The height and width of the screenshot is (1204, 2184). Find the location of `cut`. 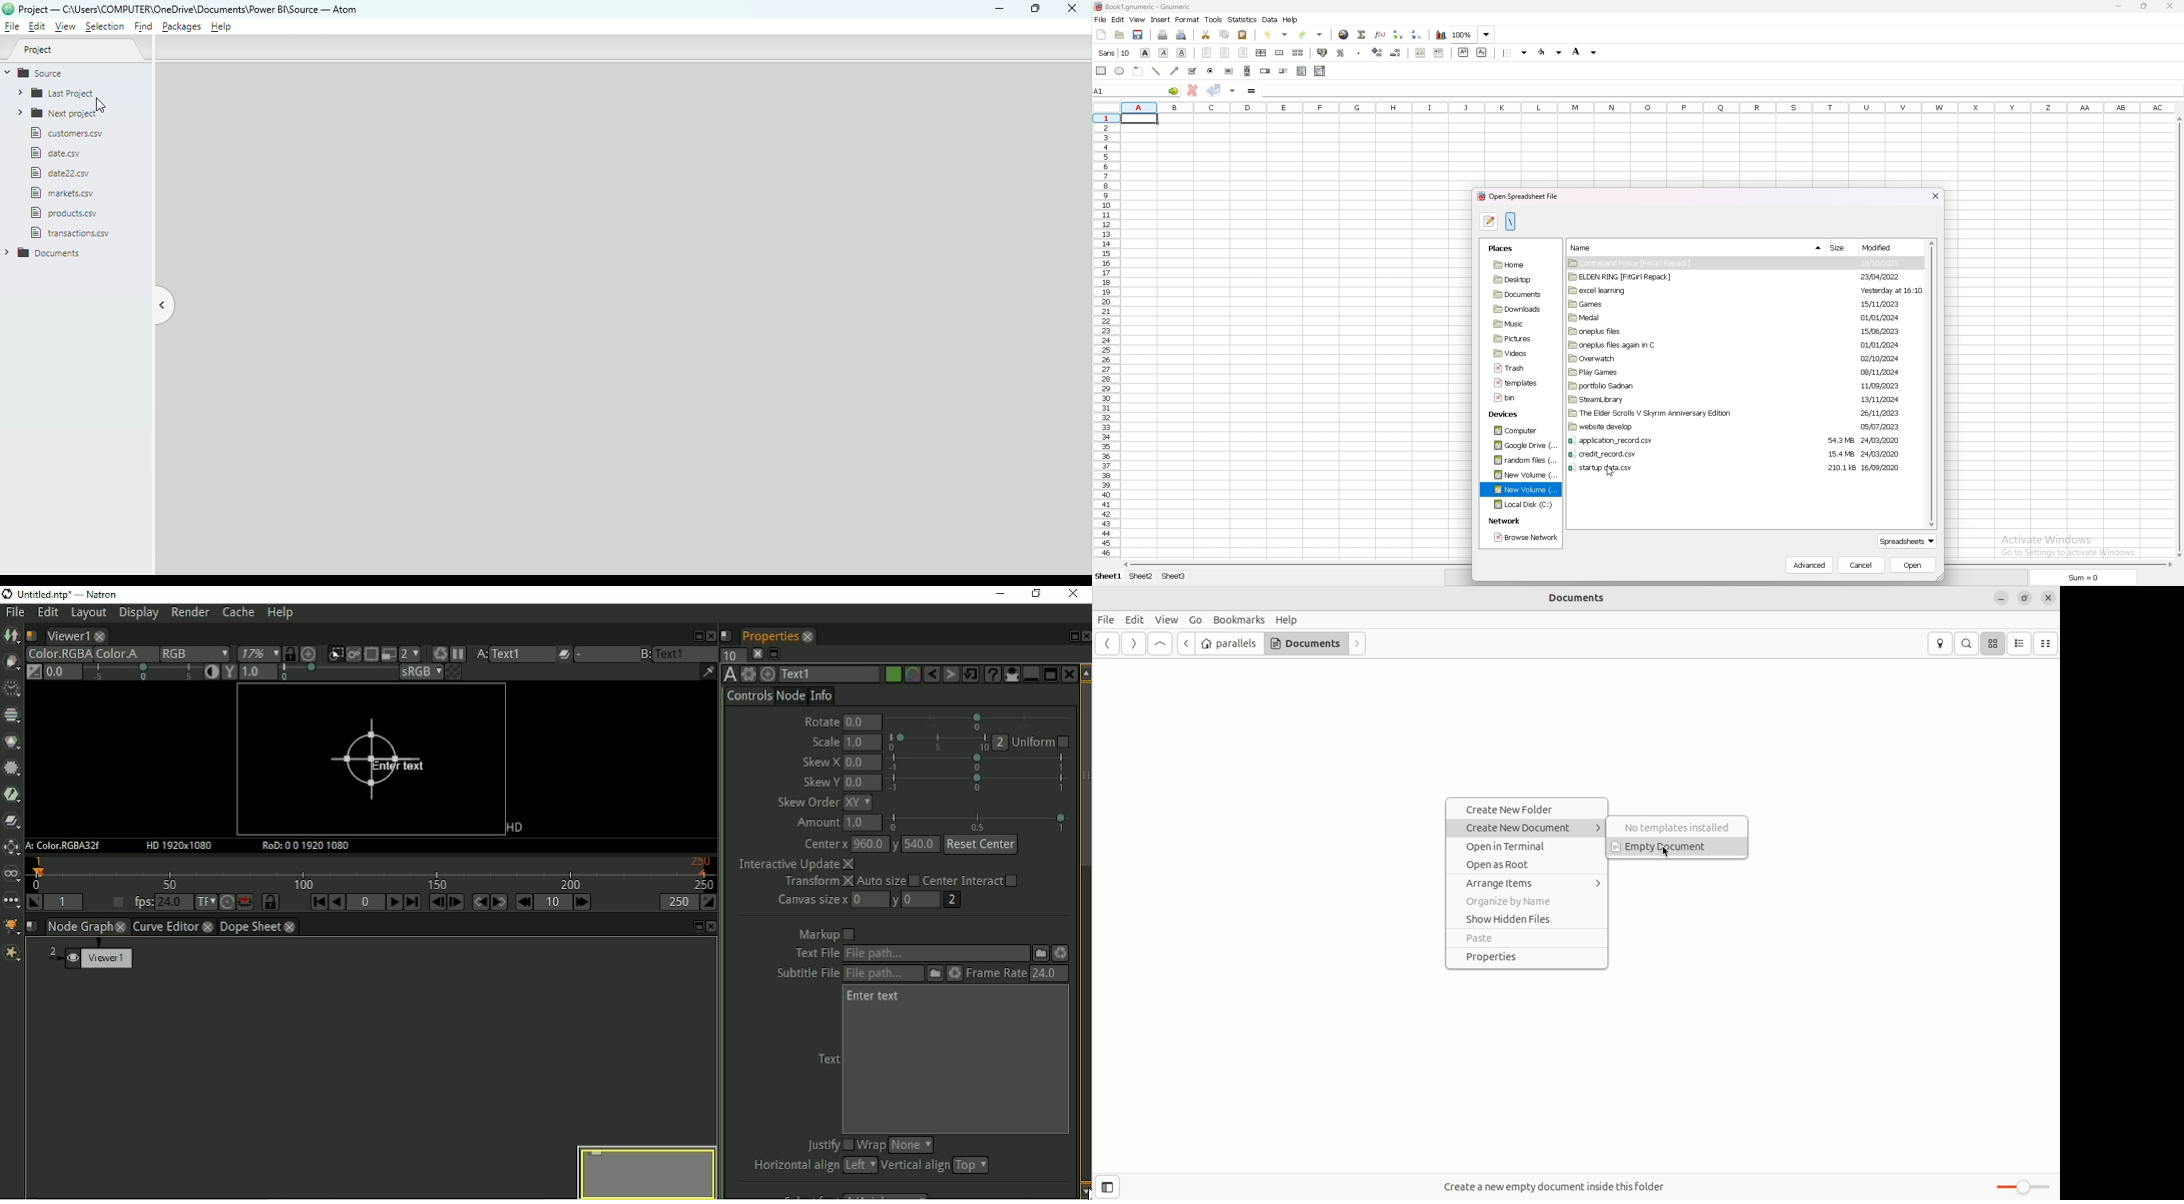

cut is located at coordinates (1206, 35).